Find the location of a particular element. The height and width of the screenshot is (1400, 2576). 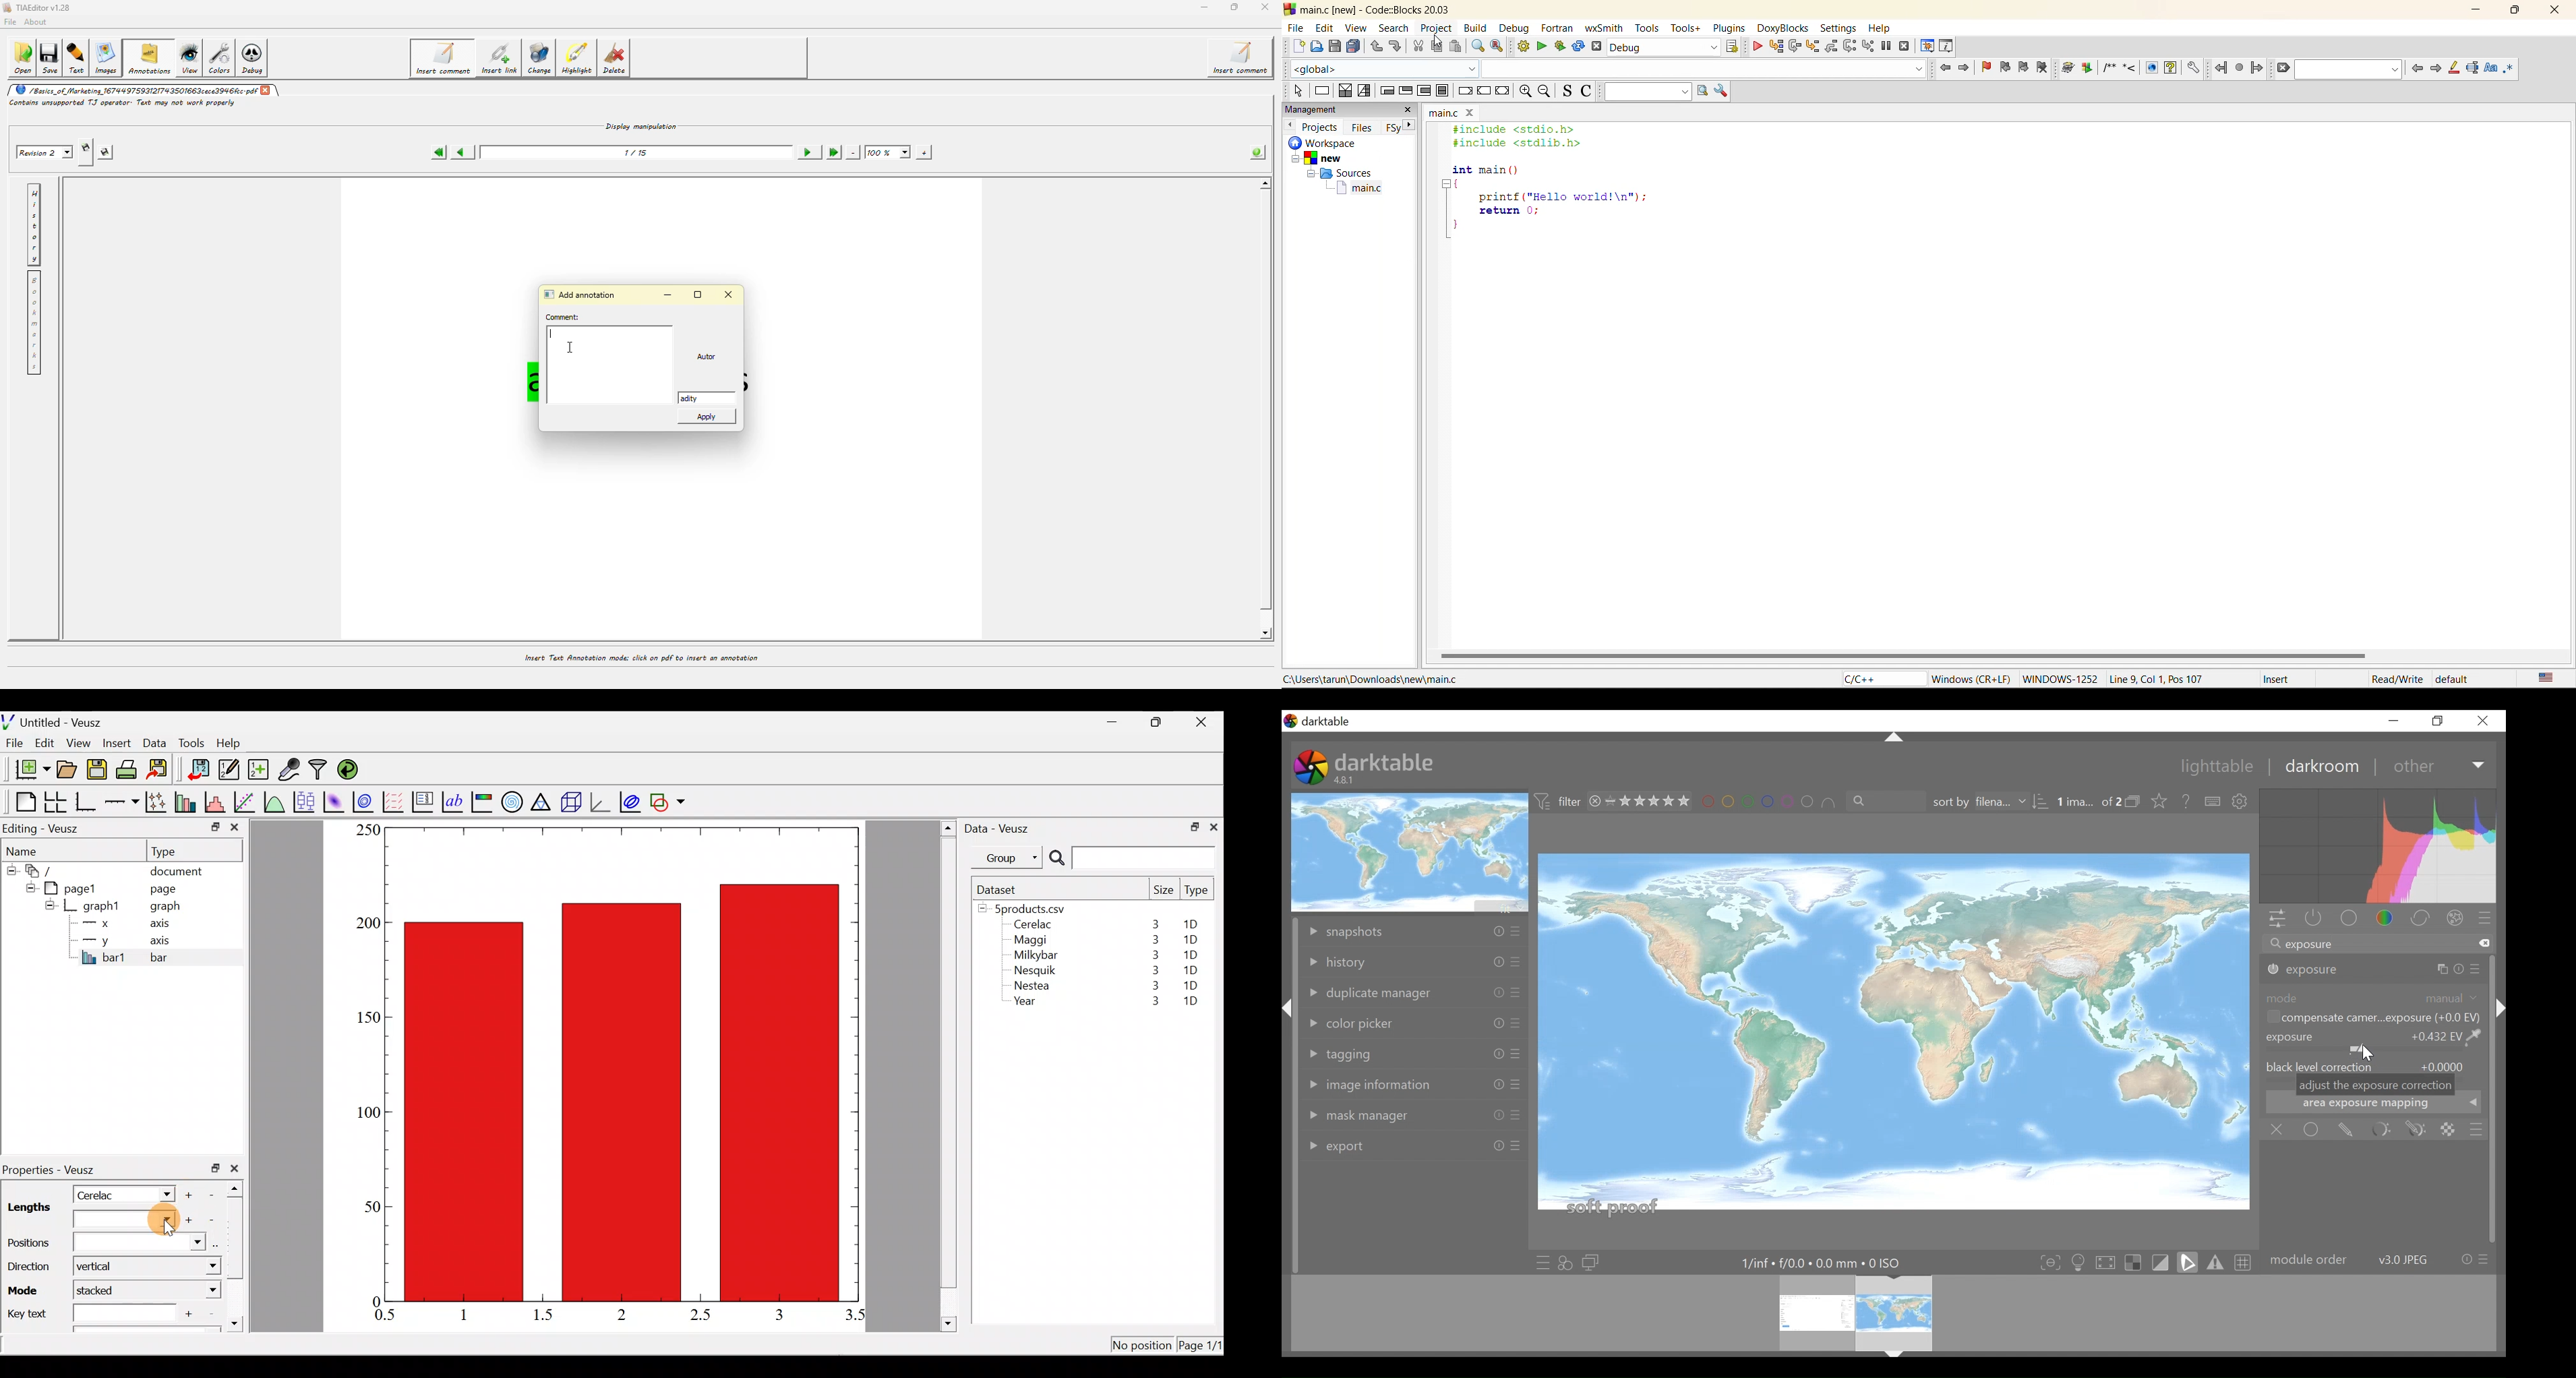

tagging is located at coordinates (1346, 1052).